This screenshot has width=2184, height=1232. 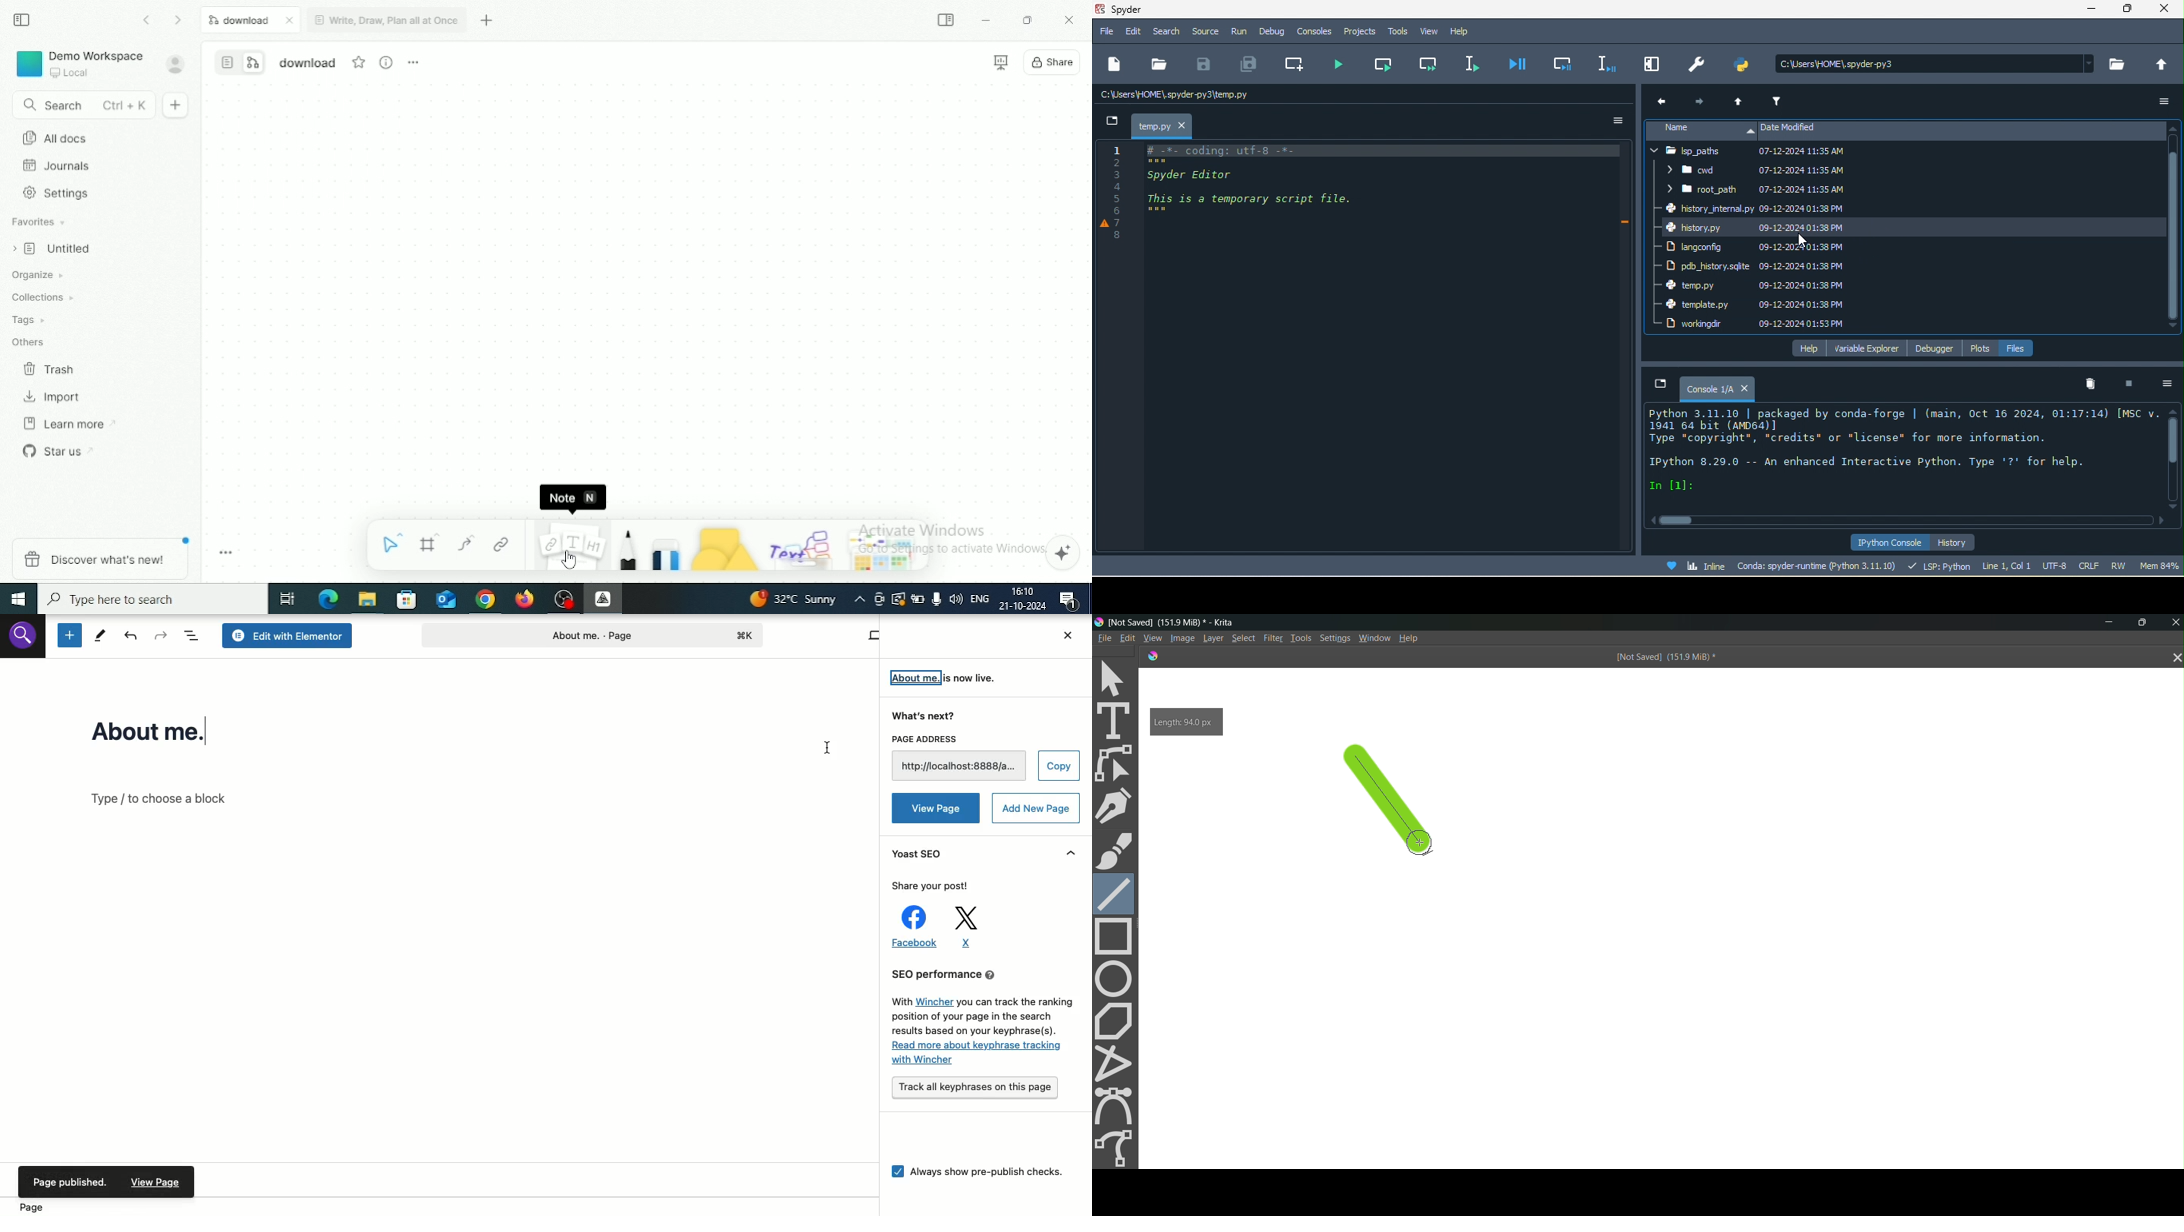 What do you see at coordinates (148, 19) in the screenshot?
I see `Go back` at bounding box center [148, 19].